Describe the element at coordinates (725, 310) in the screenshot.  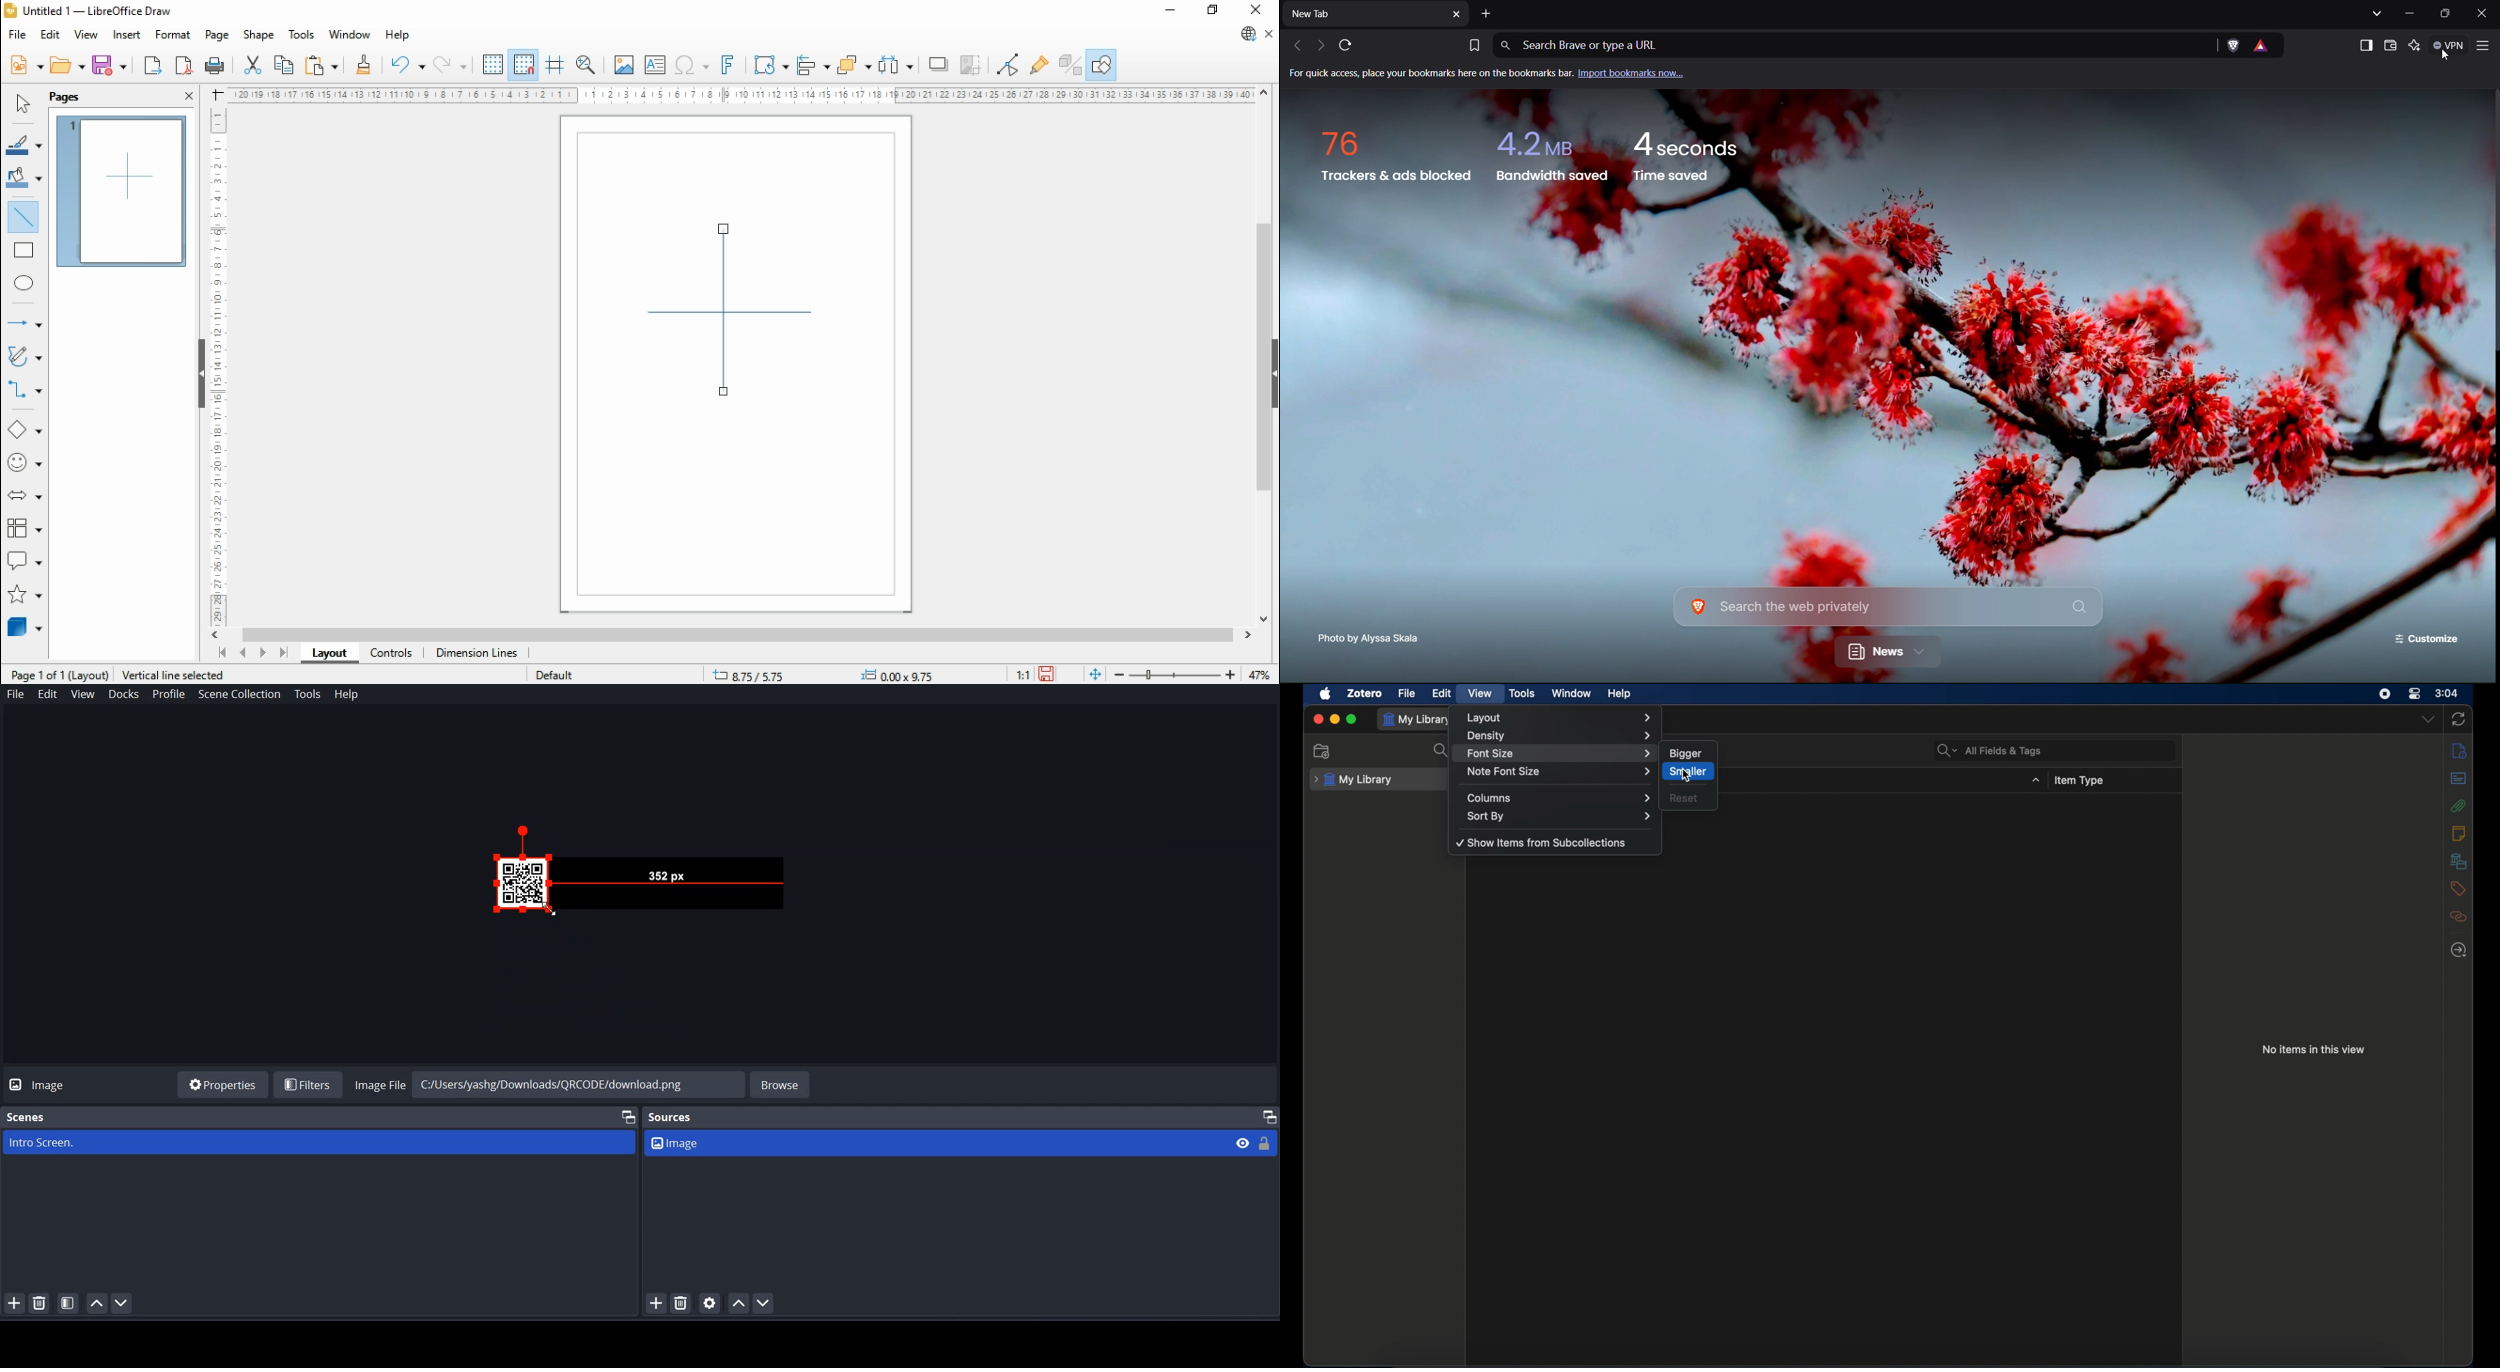
I see `new line` at that location.